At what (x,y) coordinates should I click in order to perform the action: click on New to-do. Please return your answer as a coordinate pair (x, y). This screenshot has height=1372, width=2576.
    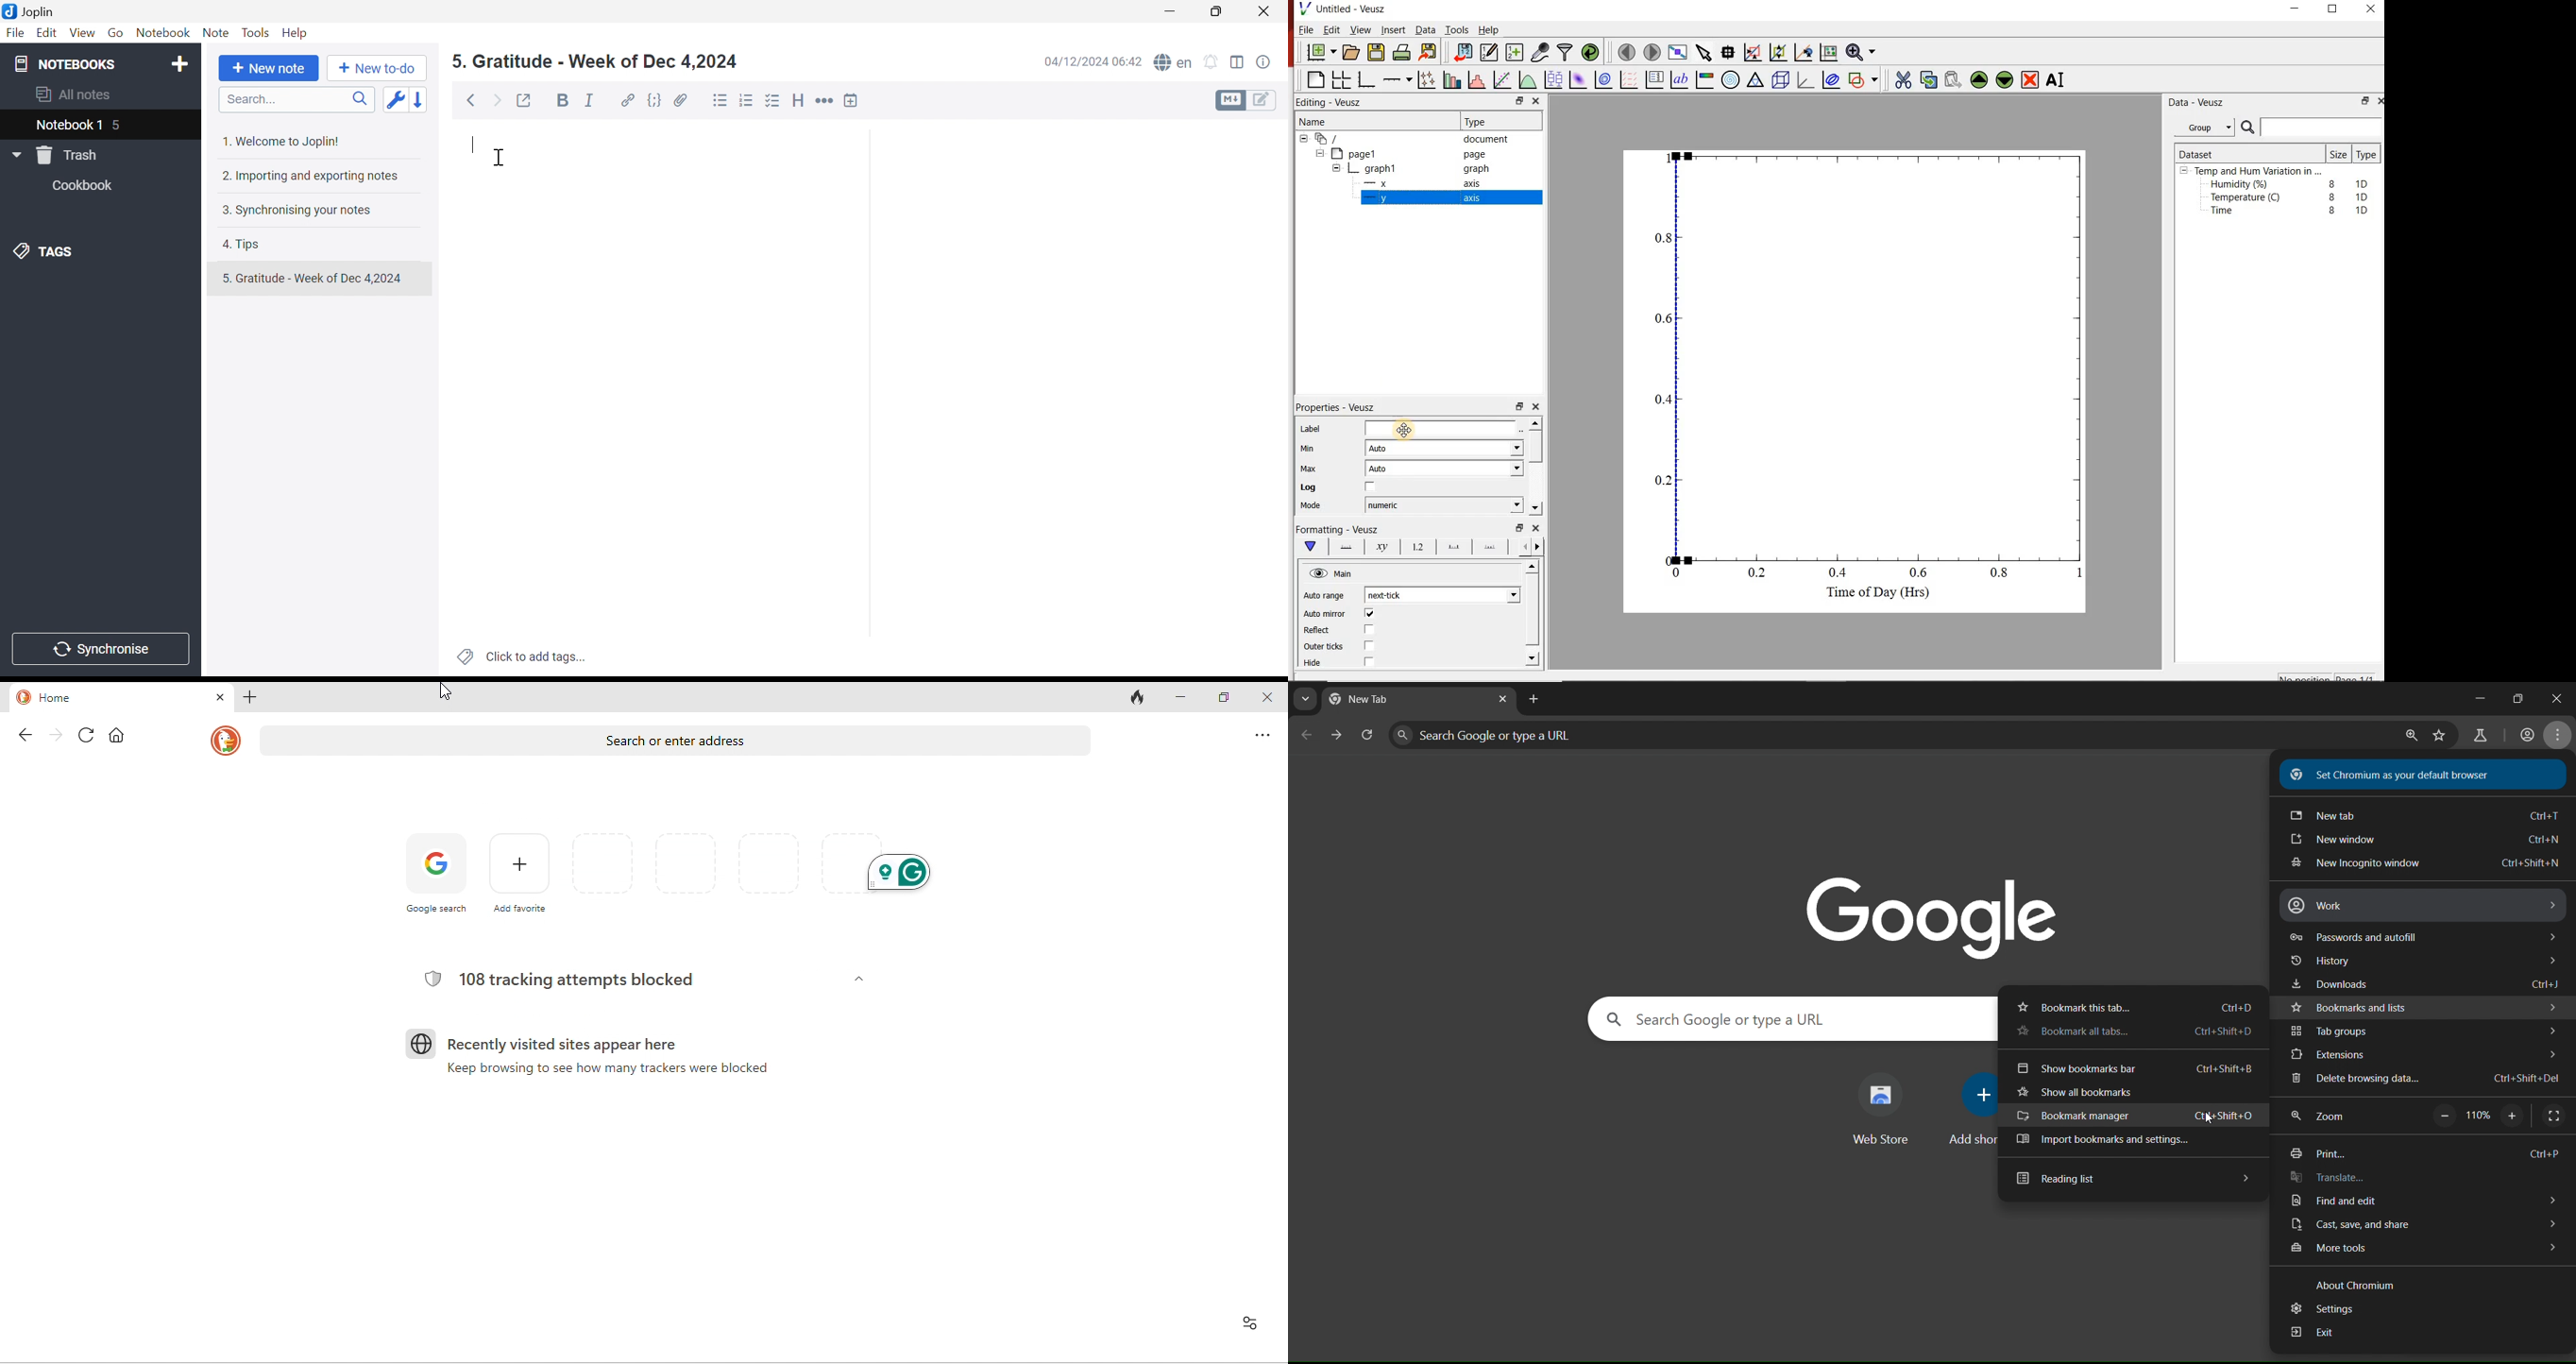
    Looking at the image, I should click on (378, 68).